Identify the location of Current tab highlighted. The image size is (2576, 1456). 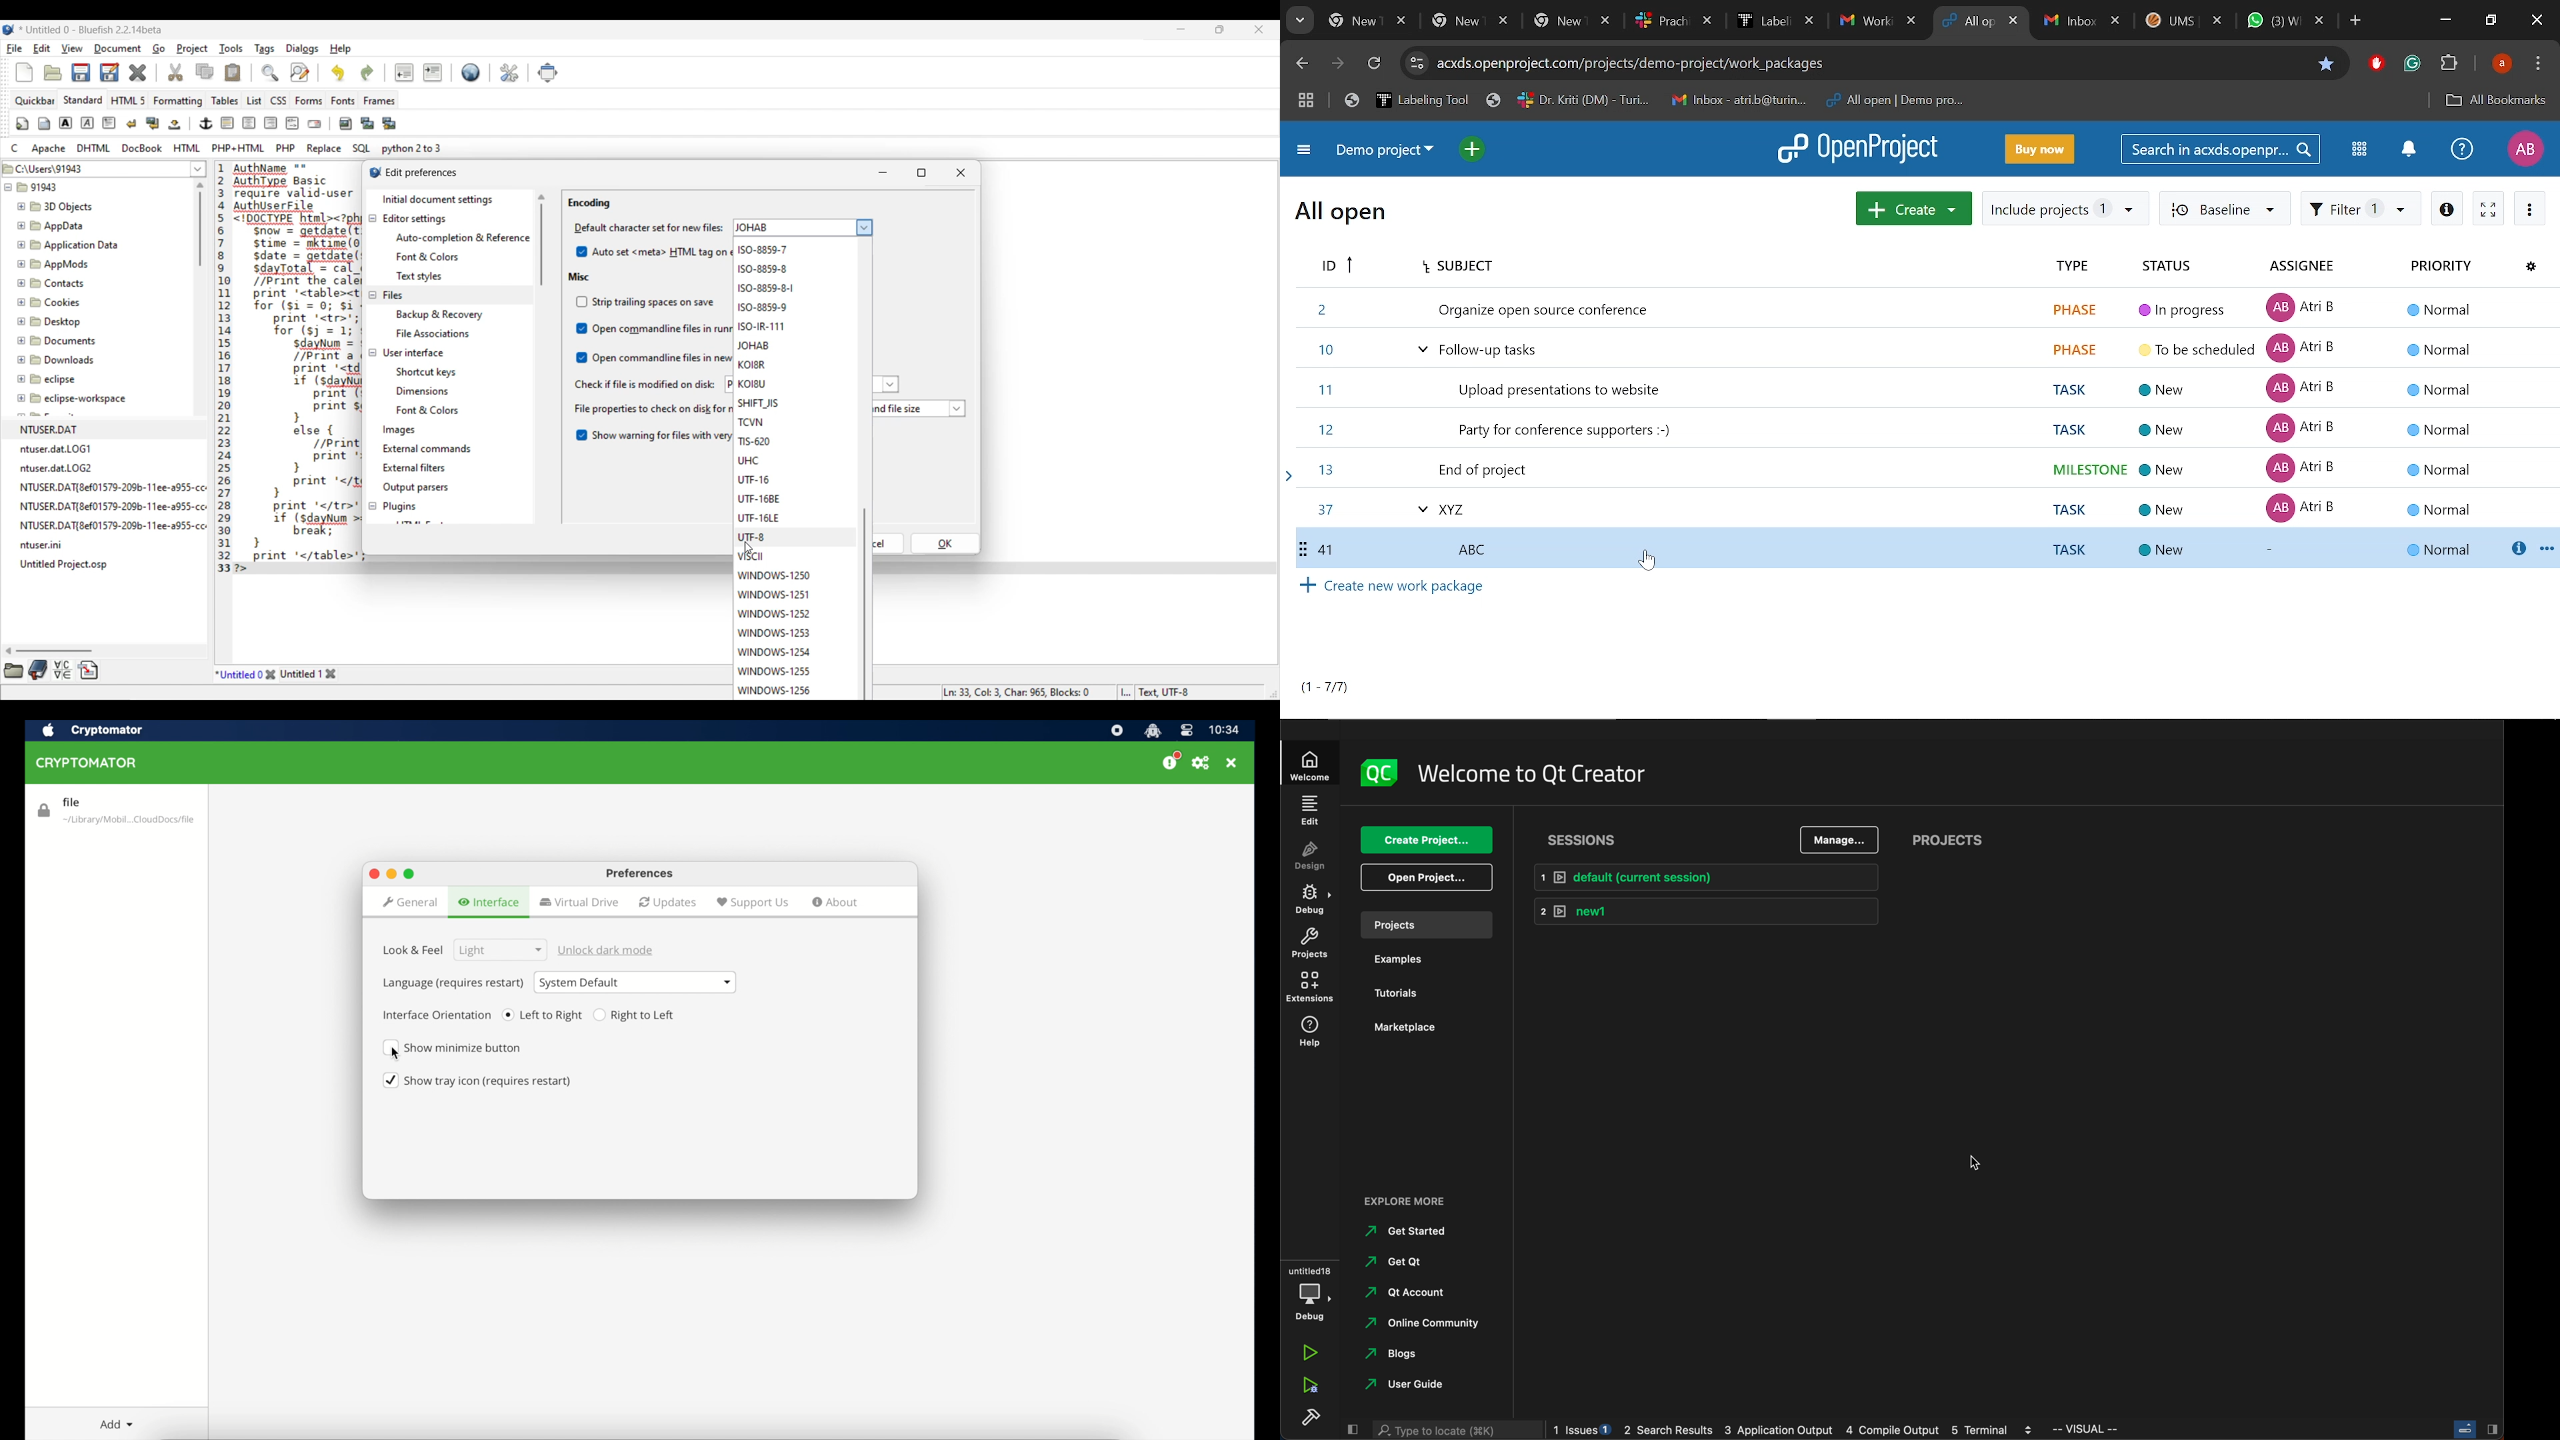
(239, 673).